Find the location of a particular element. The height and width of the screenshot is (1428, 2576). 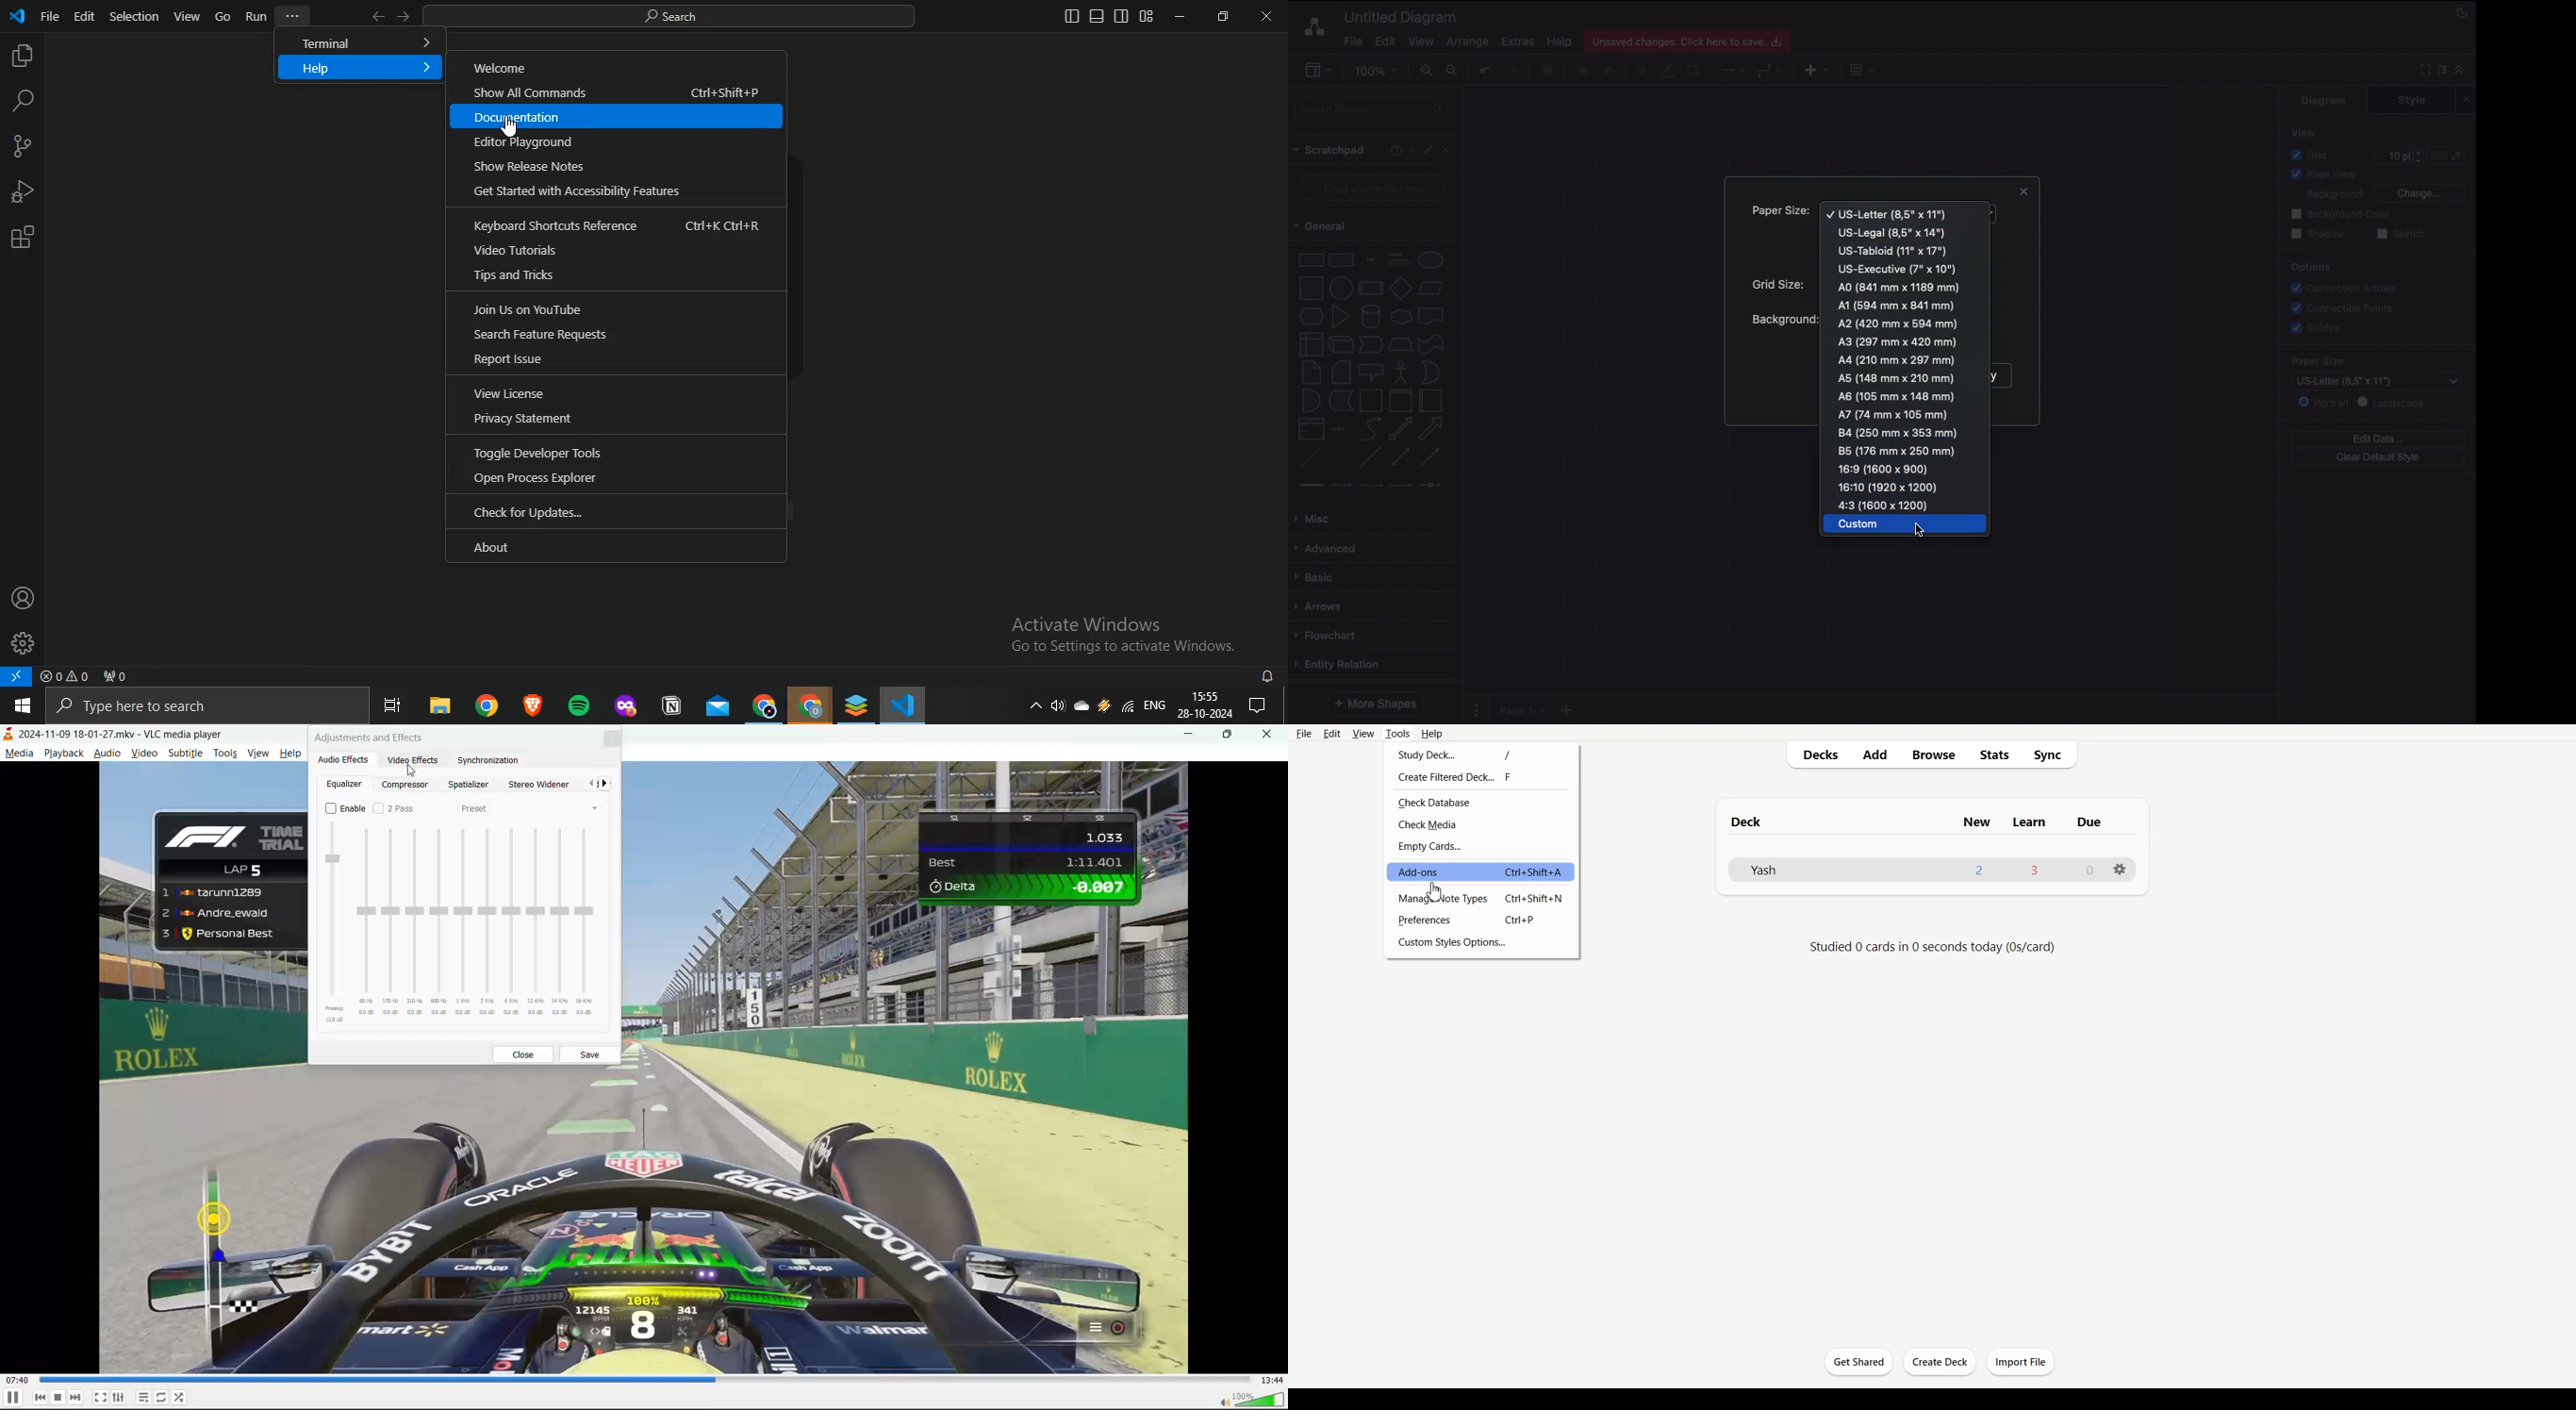

Check Media is located at coordinates (1481, 825).